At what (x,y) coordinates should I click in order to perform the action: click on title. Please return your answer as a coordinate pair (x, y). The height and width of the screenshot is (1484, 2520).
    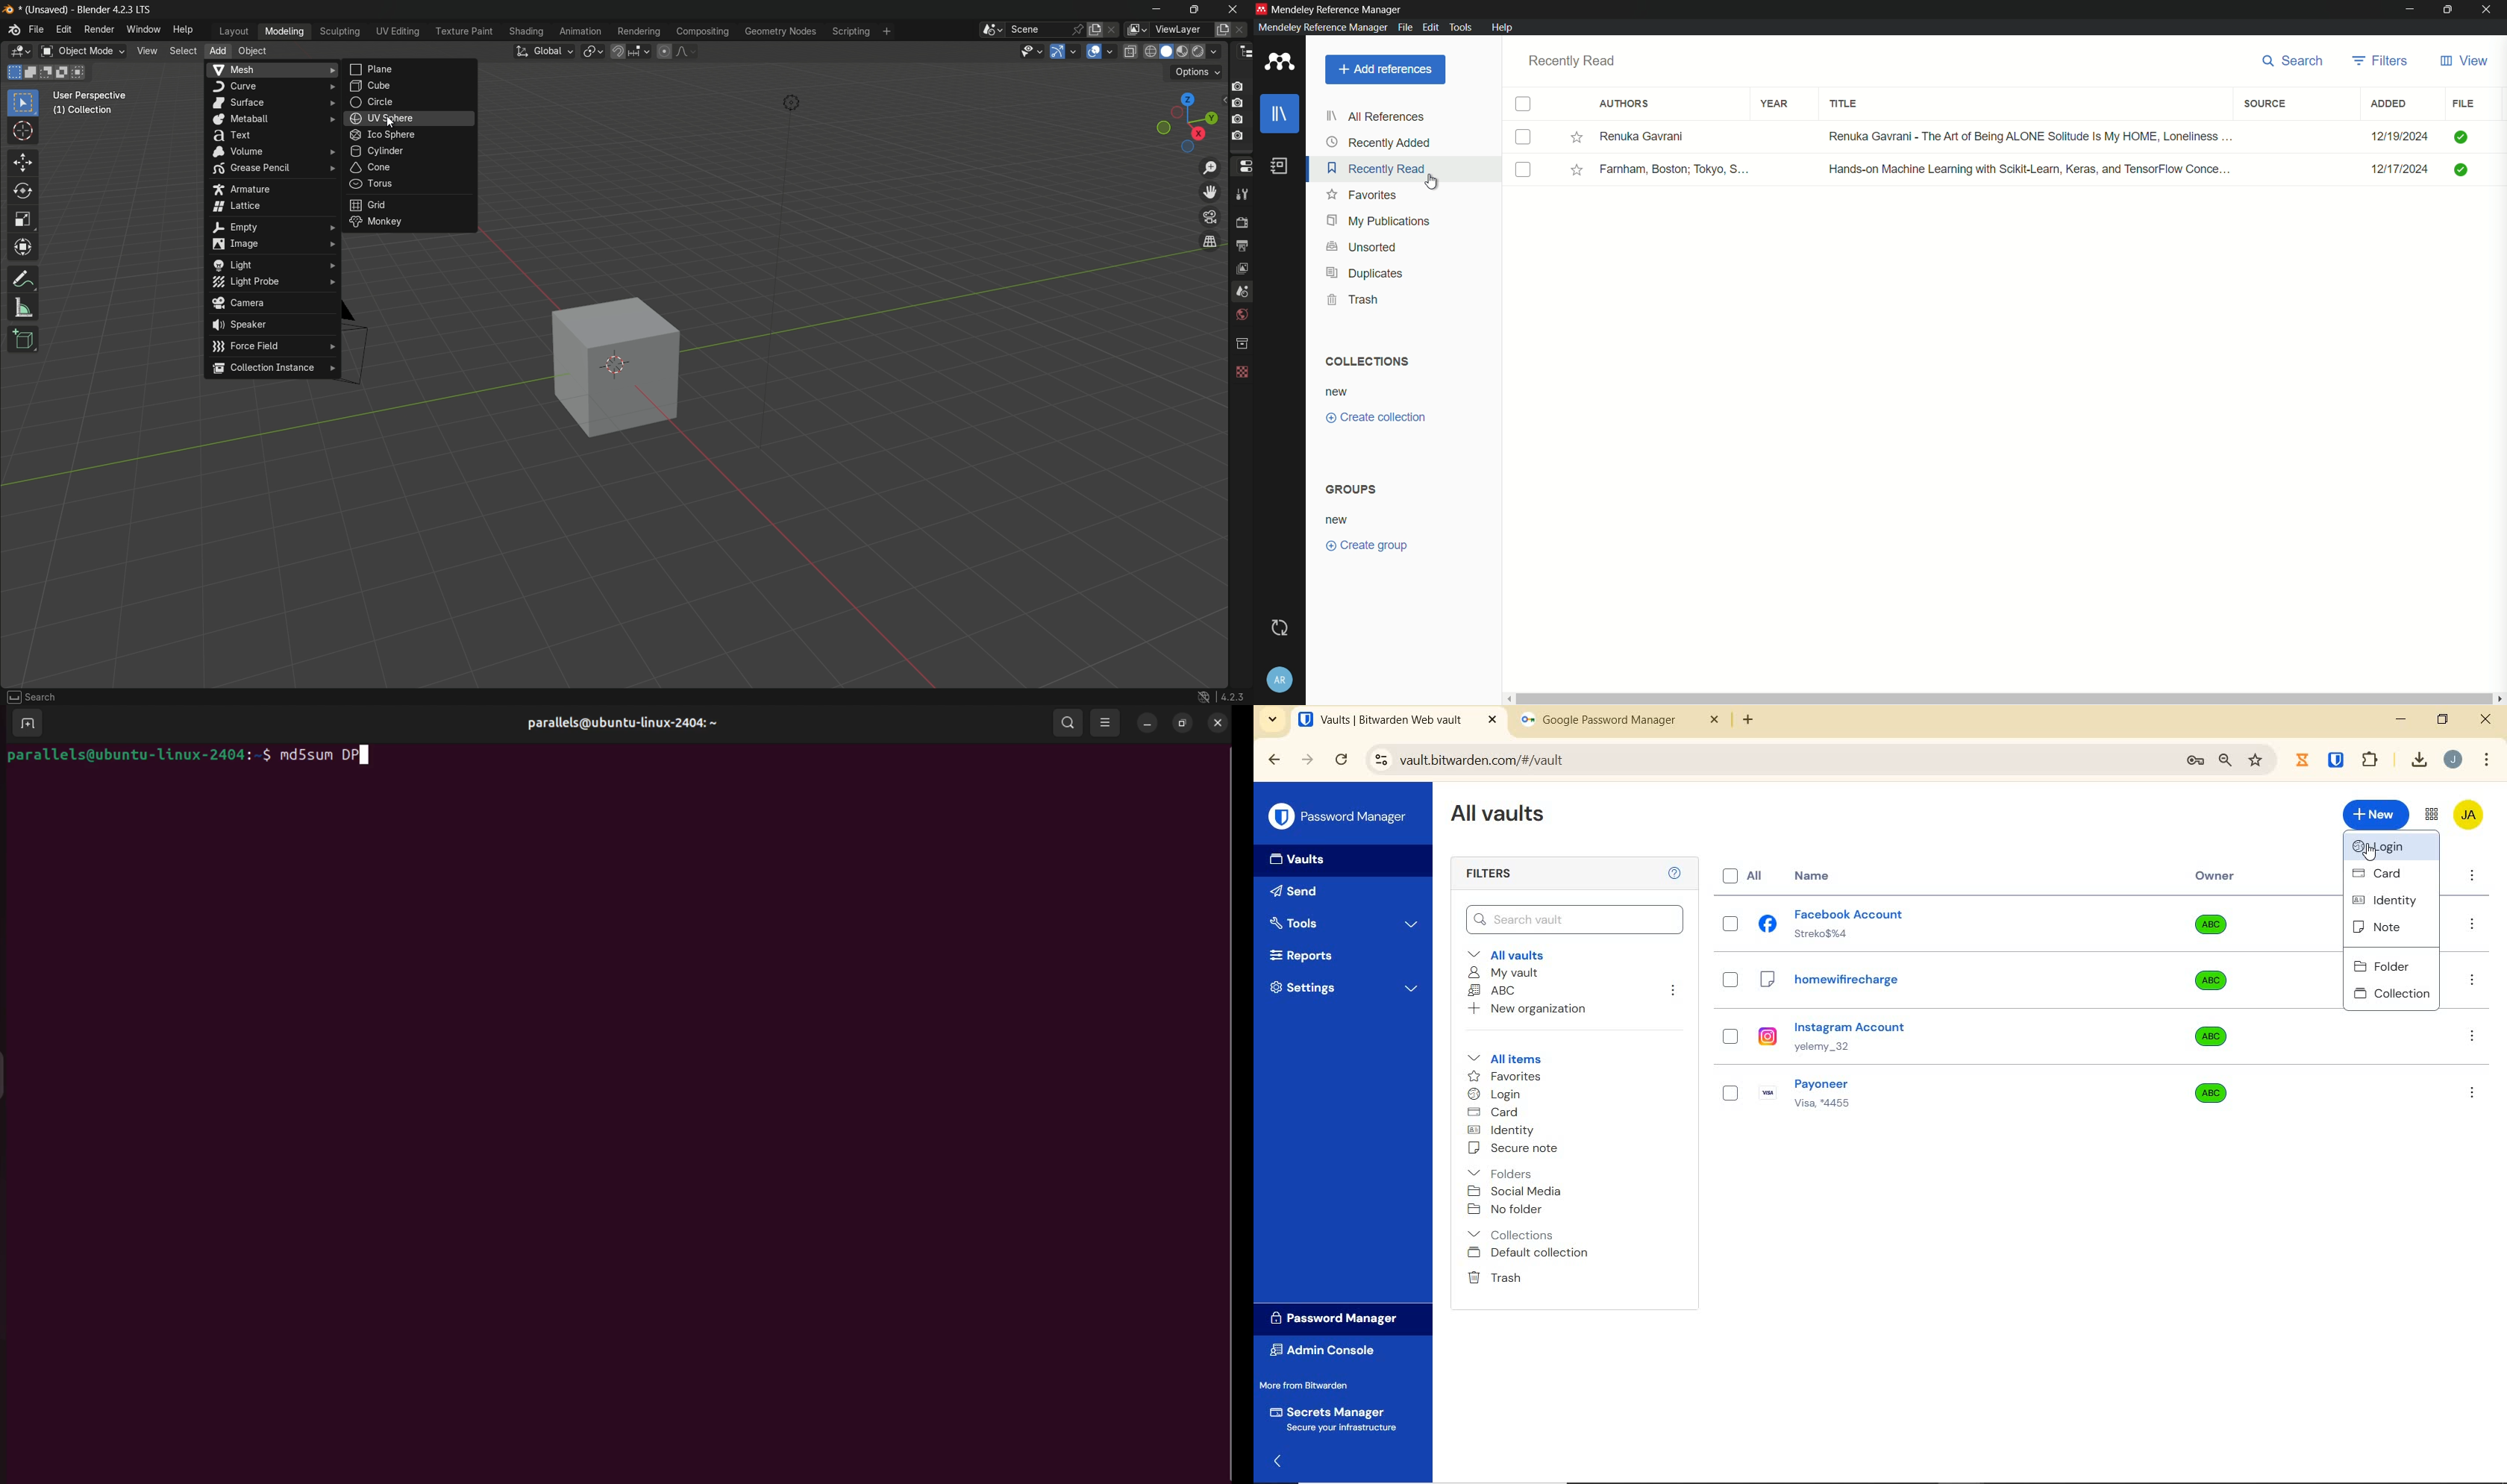
    Looking at the image, I should click on (1844, 104).